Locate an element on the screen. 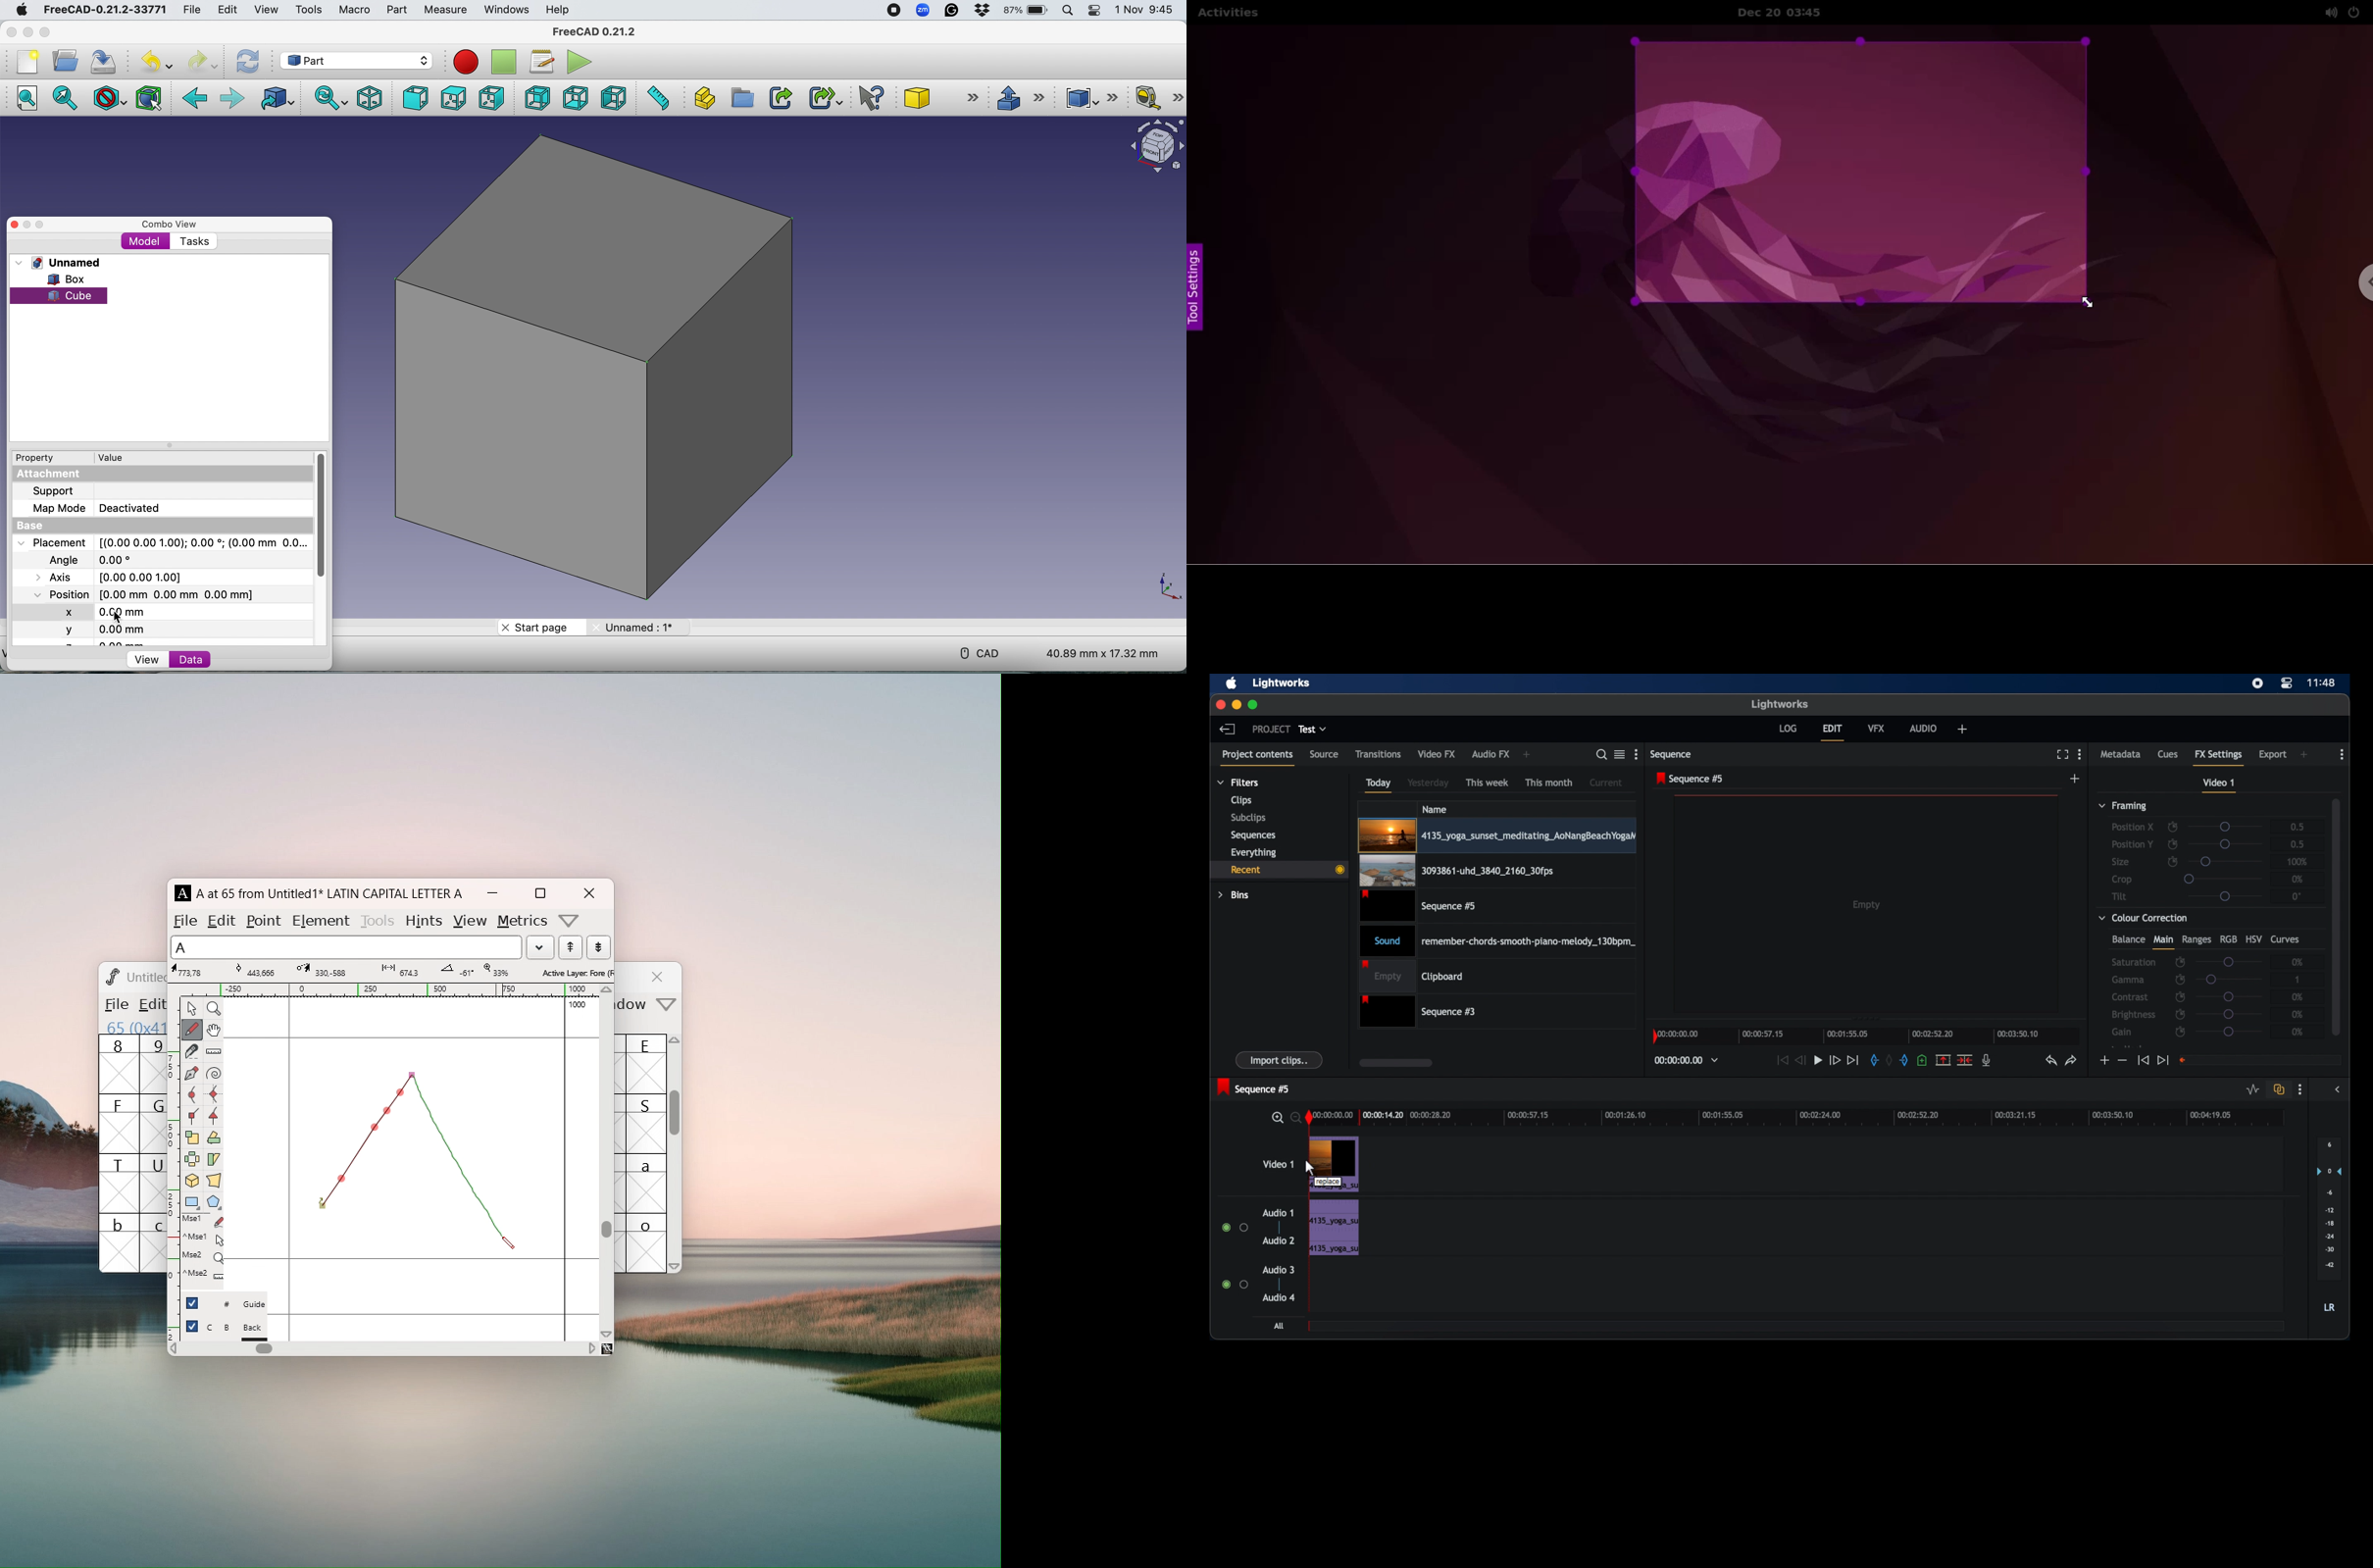   is located at coordinates (2164, 943).